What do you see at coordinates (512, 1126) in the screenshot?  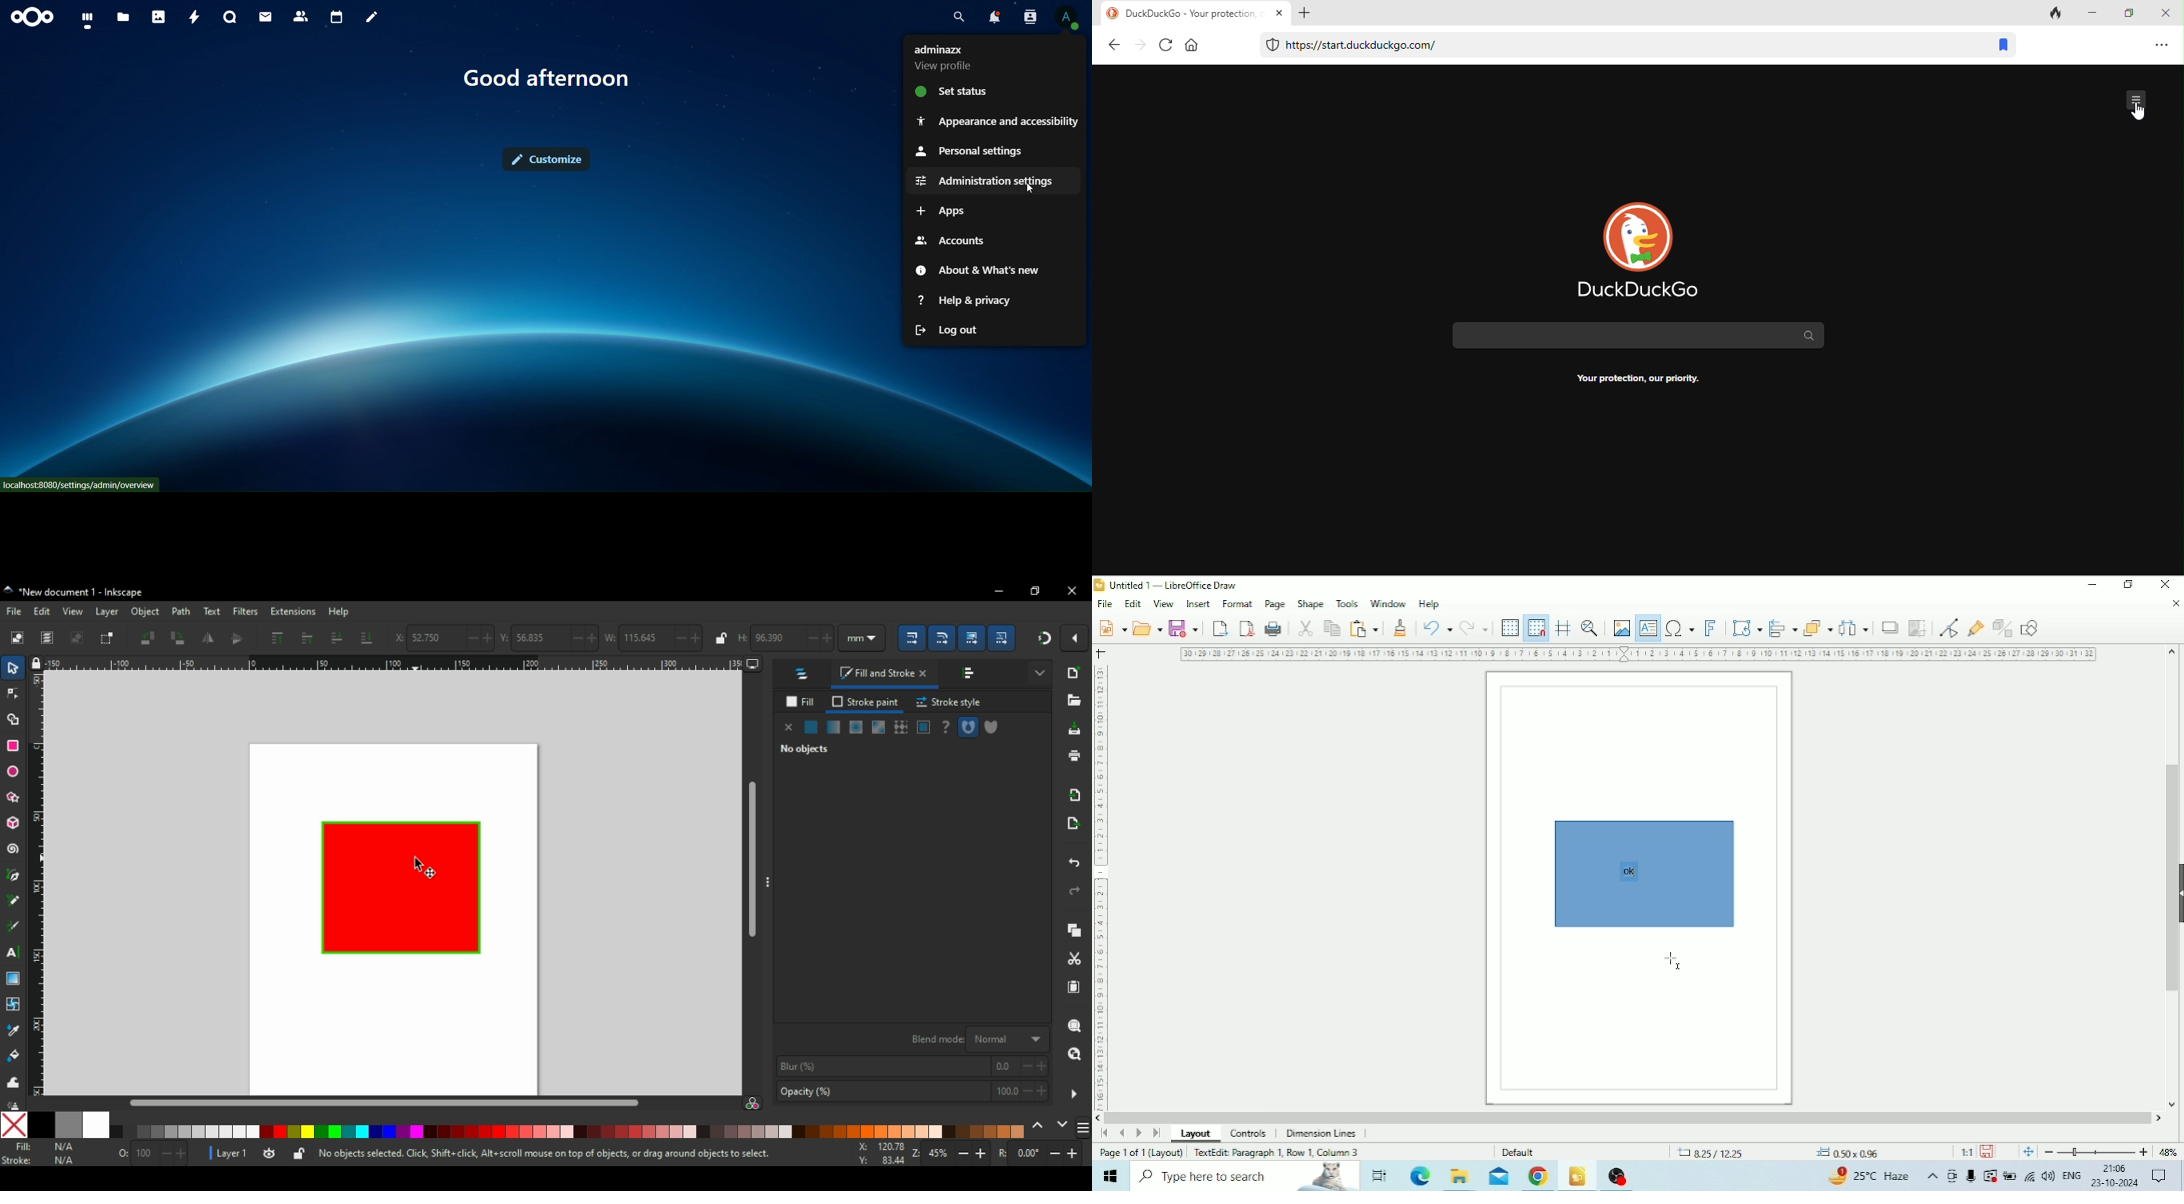 I see `color options` at bounding box center [512, 1126].